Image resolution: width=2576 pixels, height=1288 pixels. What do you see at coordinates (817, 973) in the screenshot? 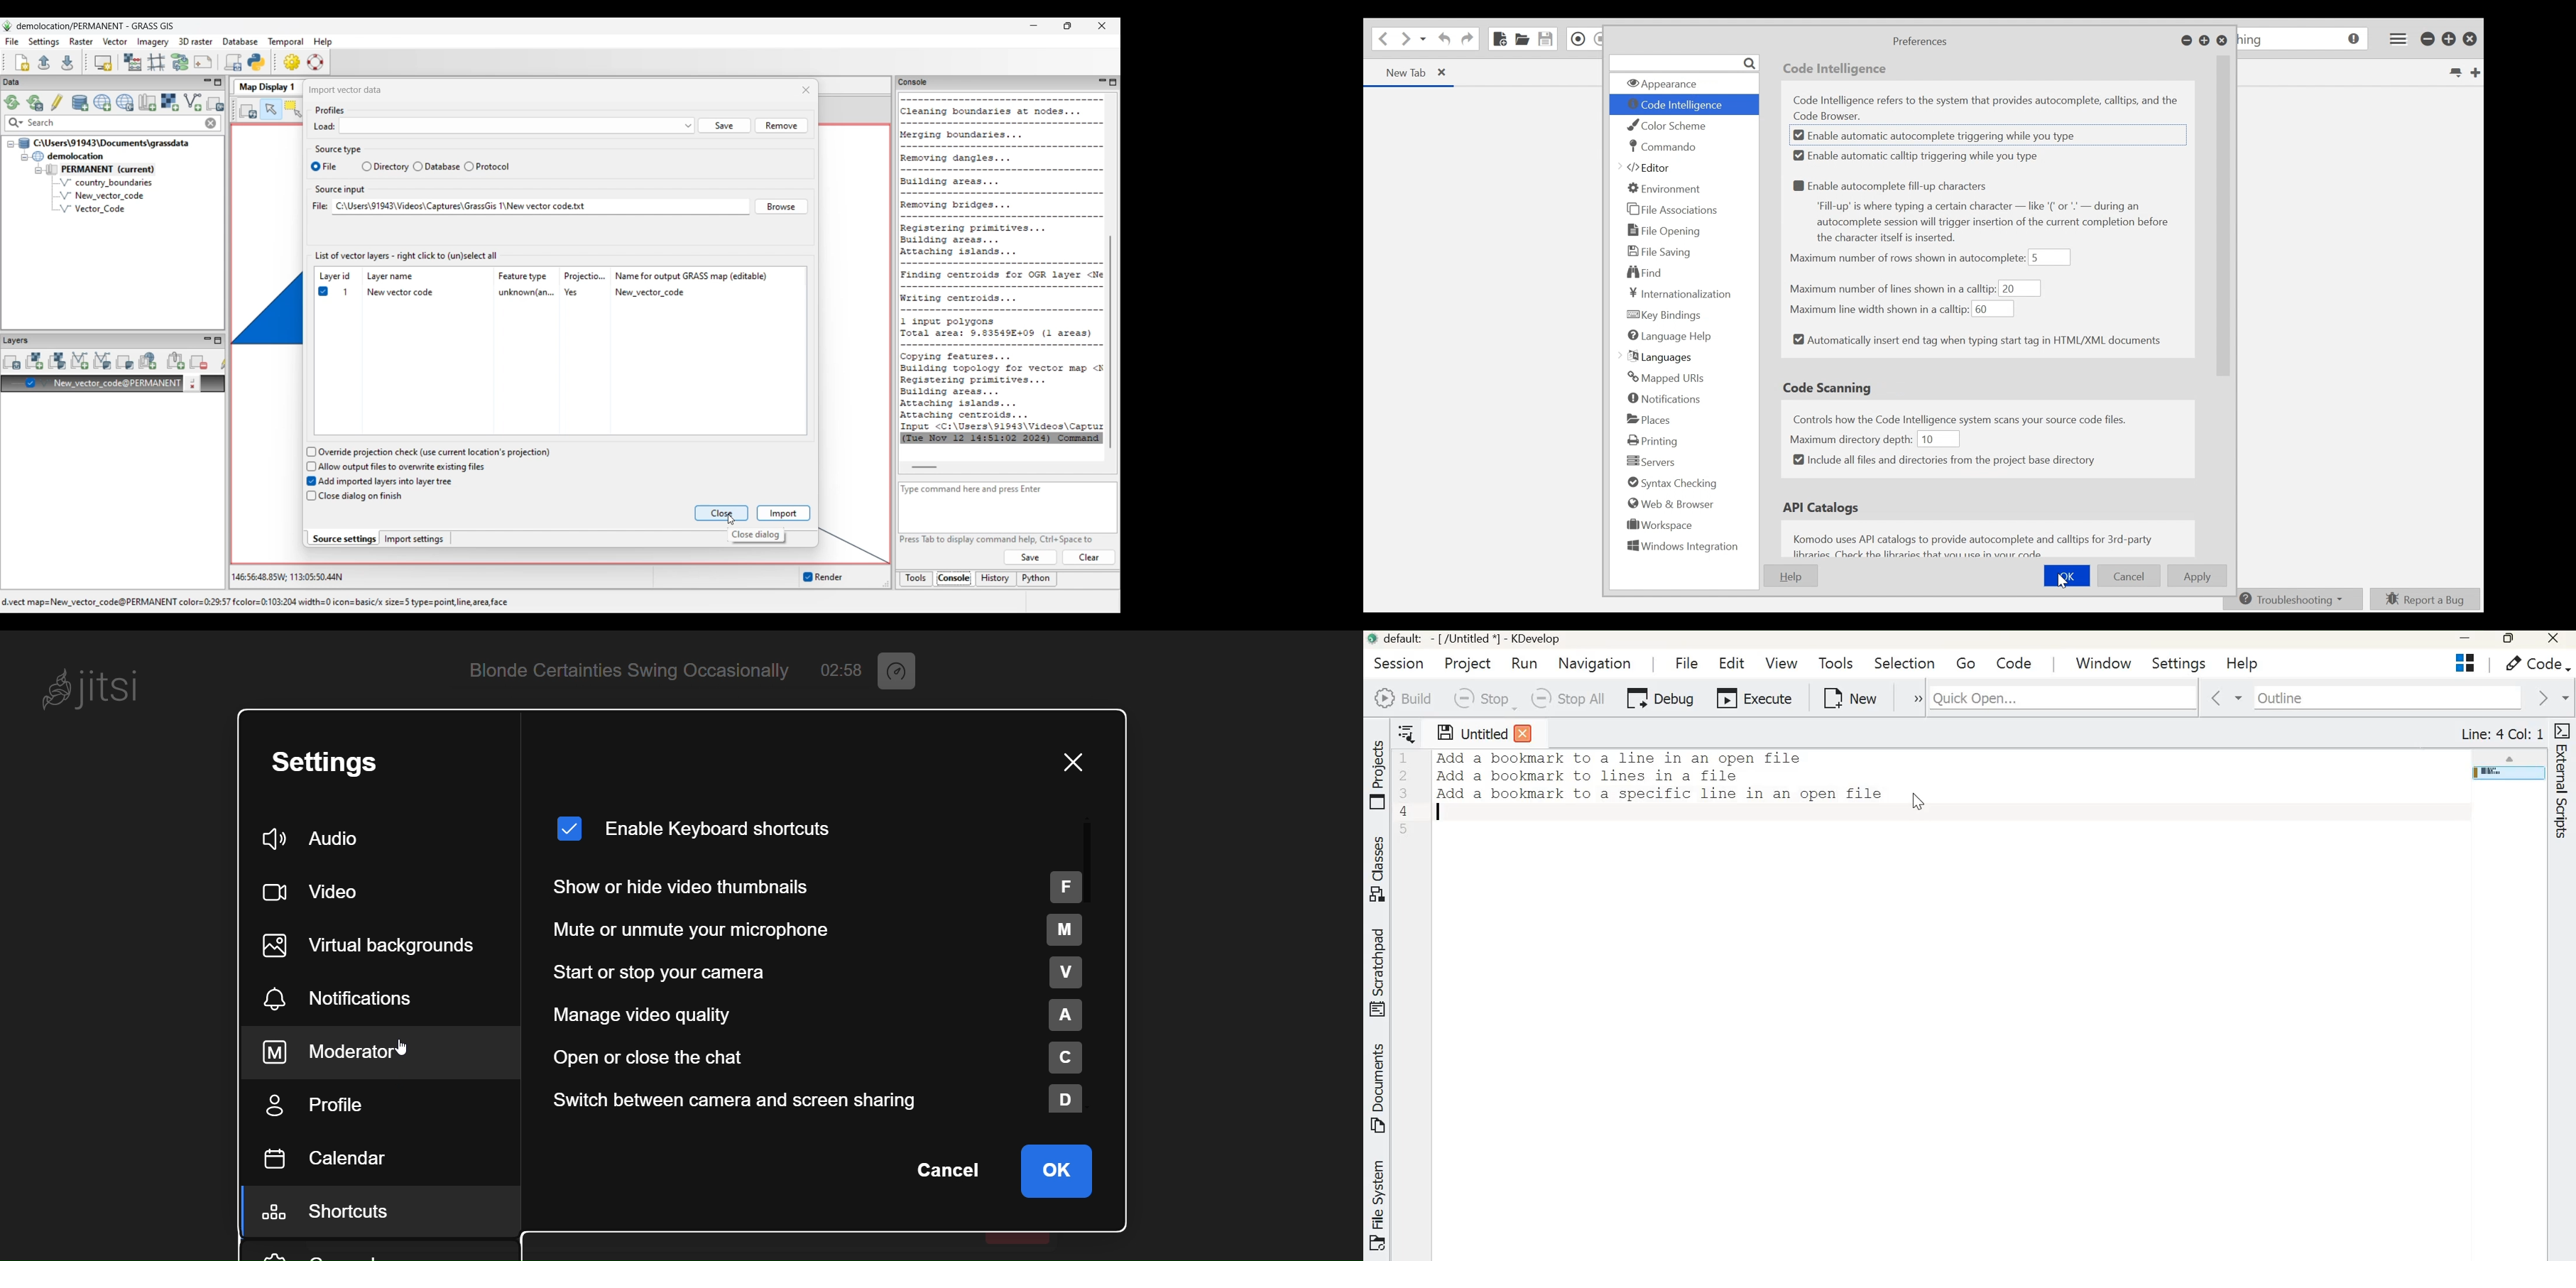
I see `start or stop your camera` at bounding box center [817, 973].